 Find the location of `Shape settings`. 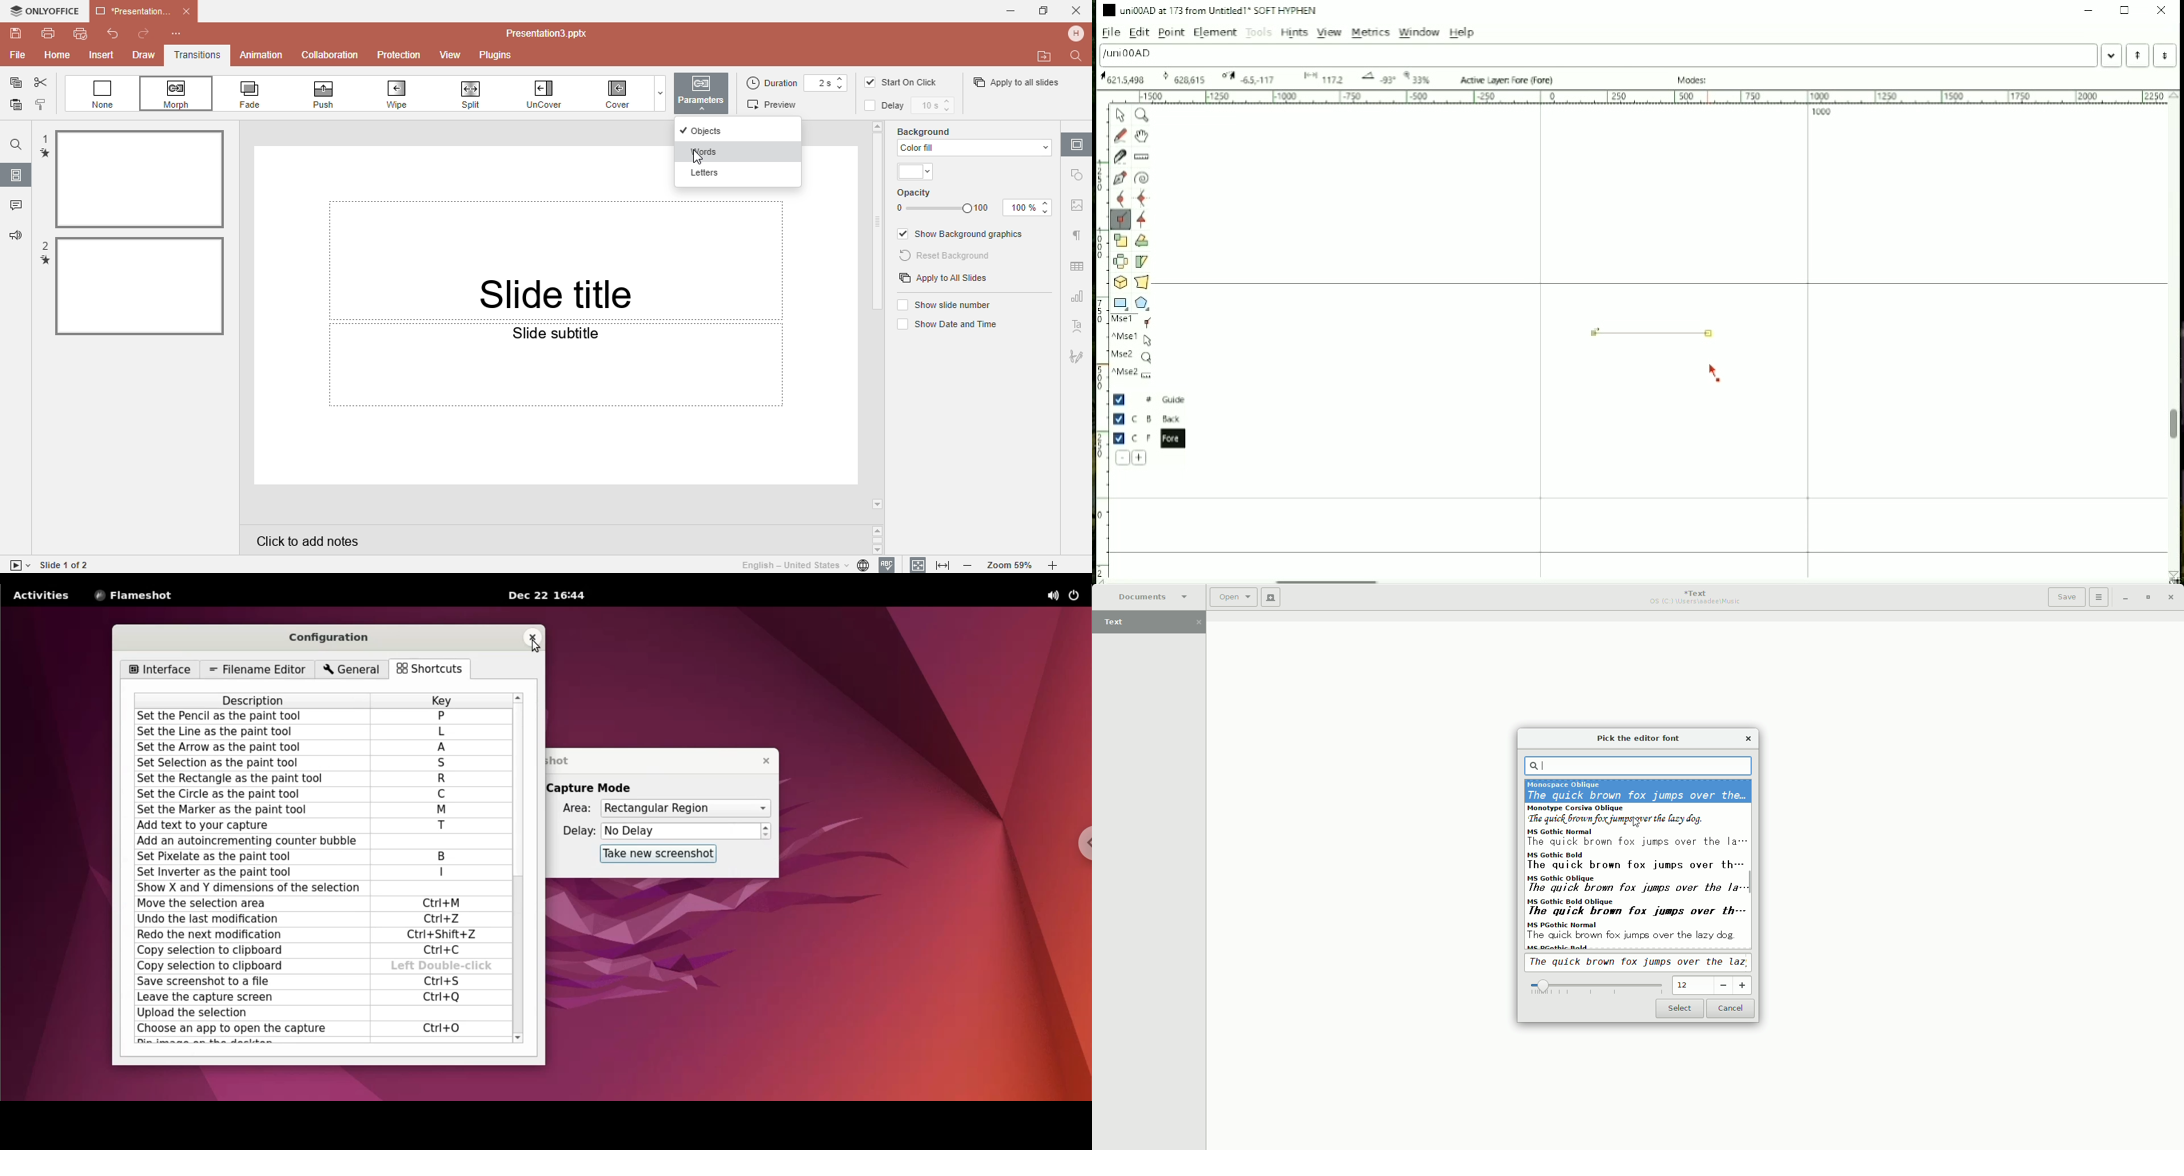

Shape settings is located at coordinates (1078, 175).